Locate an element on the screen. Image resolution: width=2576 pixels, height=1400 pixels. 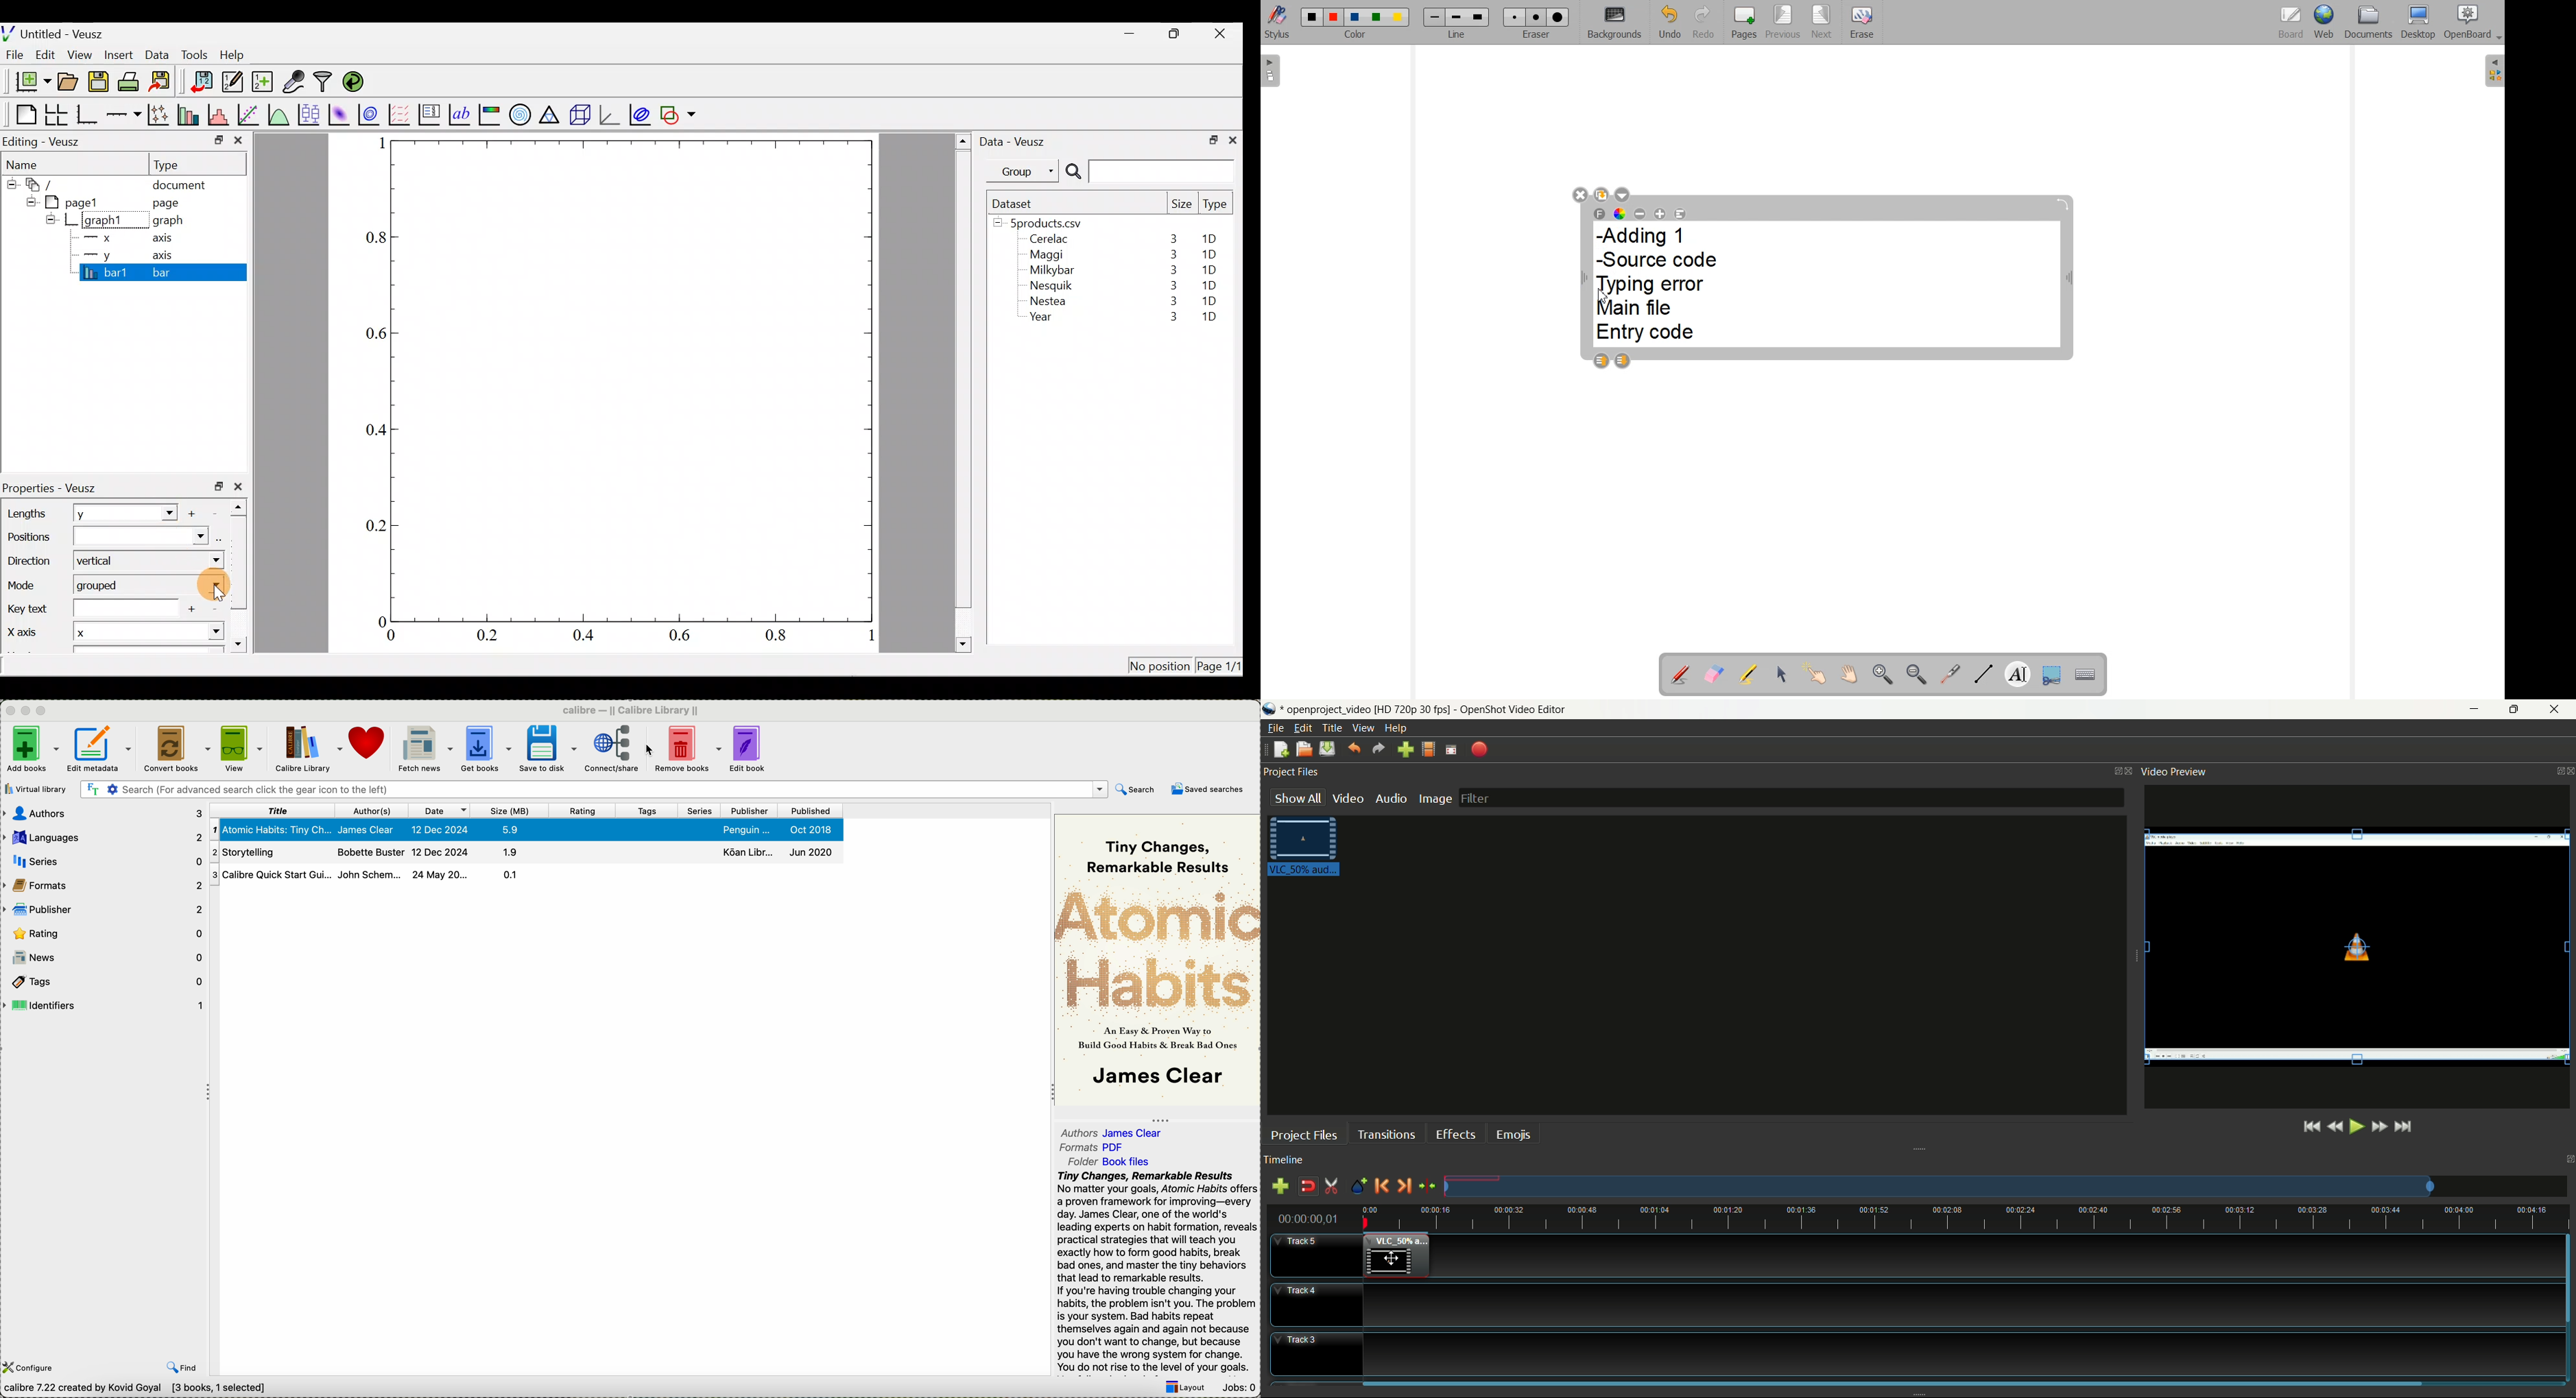
Calibre is located at coordinates (635, 710).